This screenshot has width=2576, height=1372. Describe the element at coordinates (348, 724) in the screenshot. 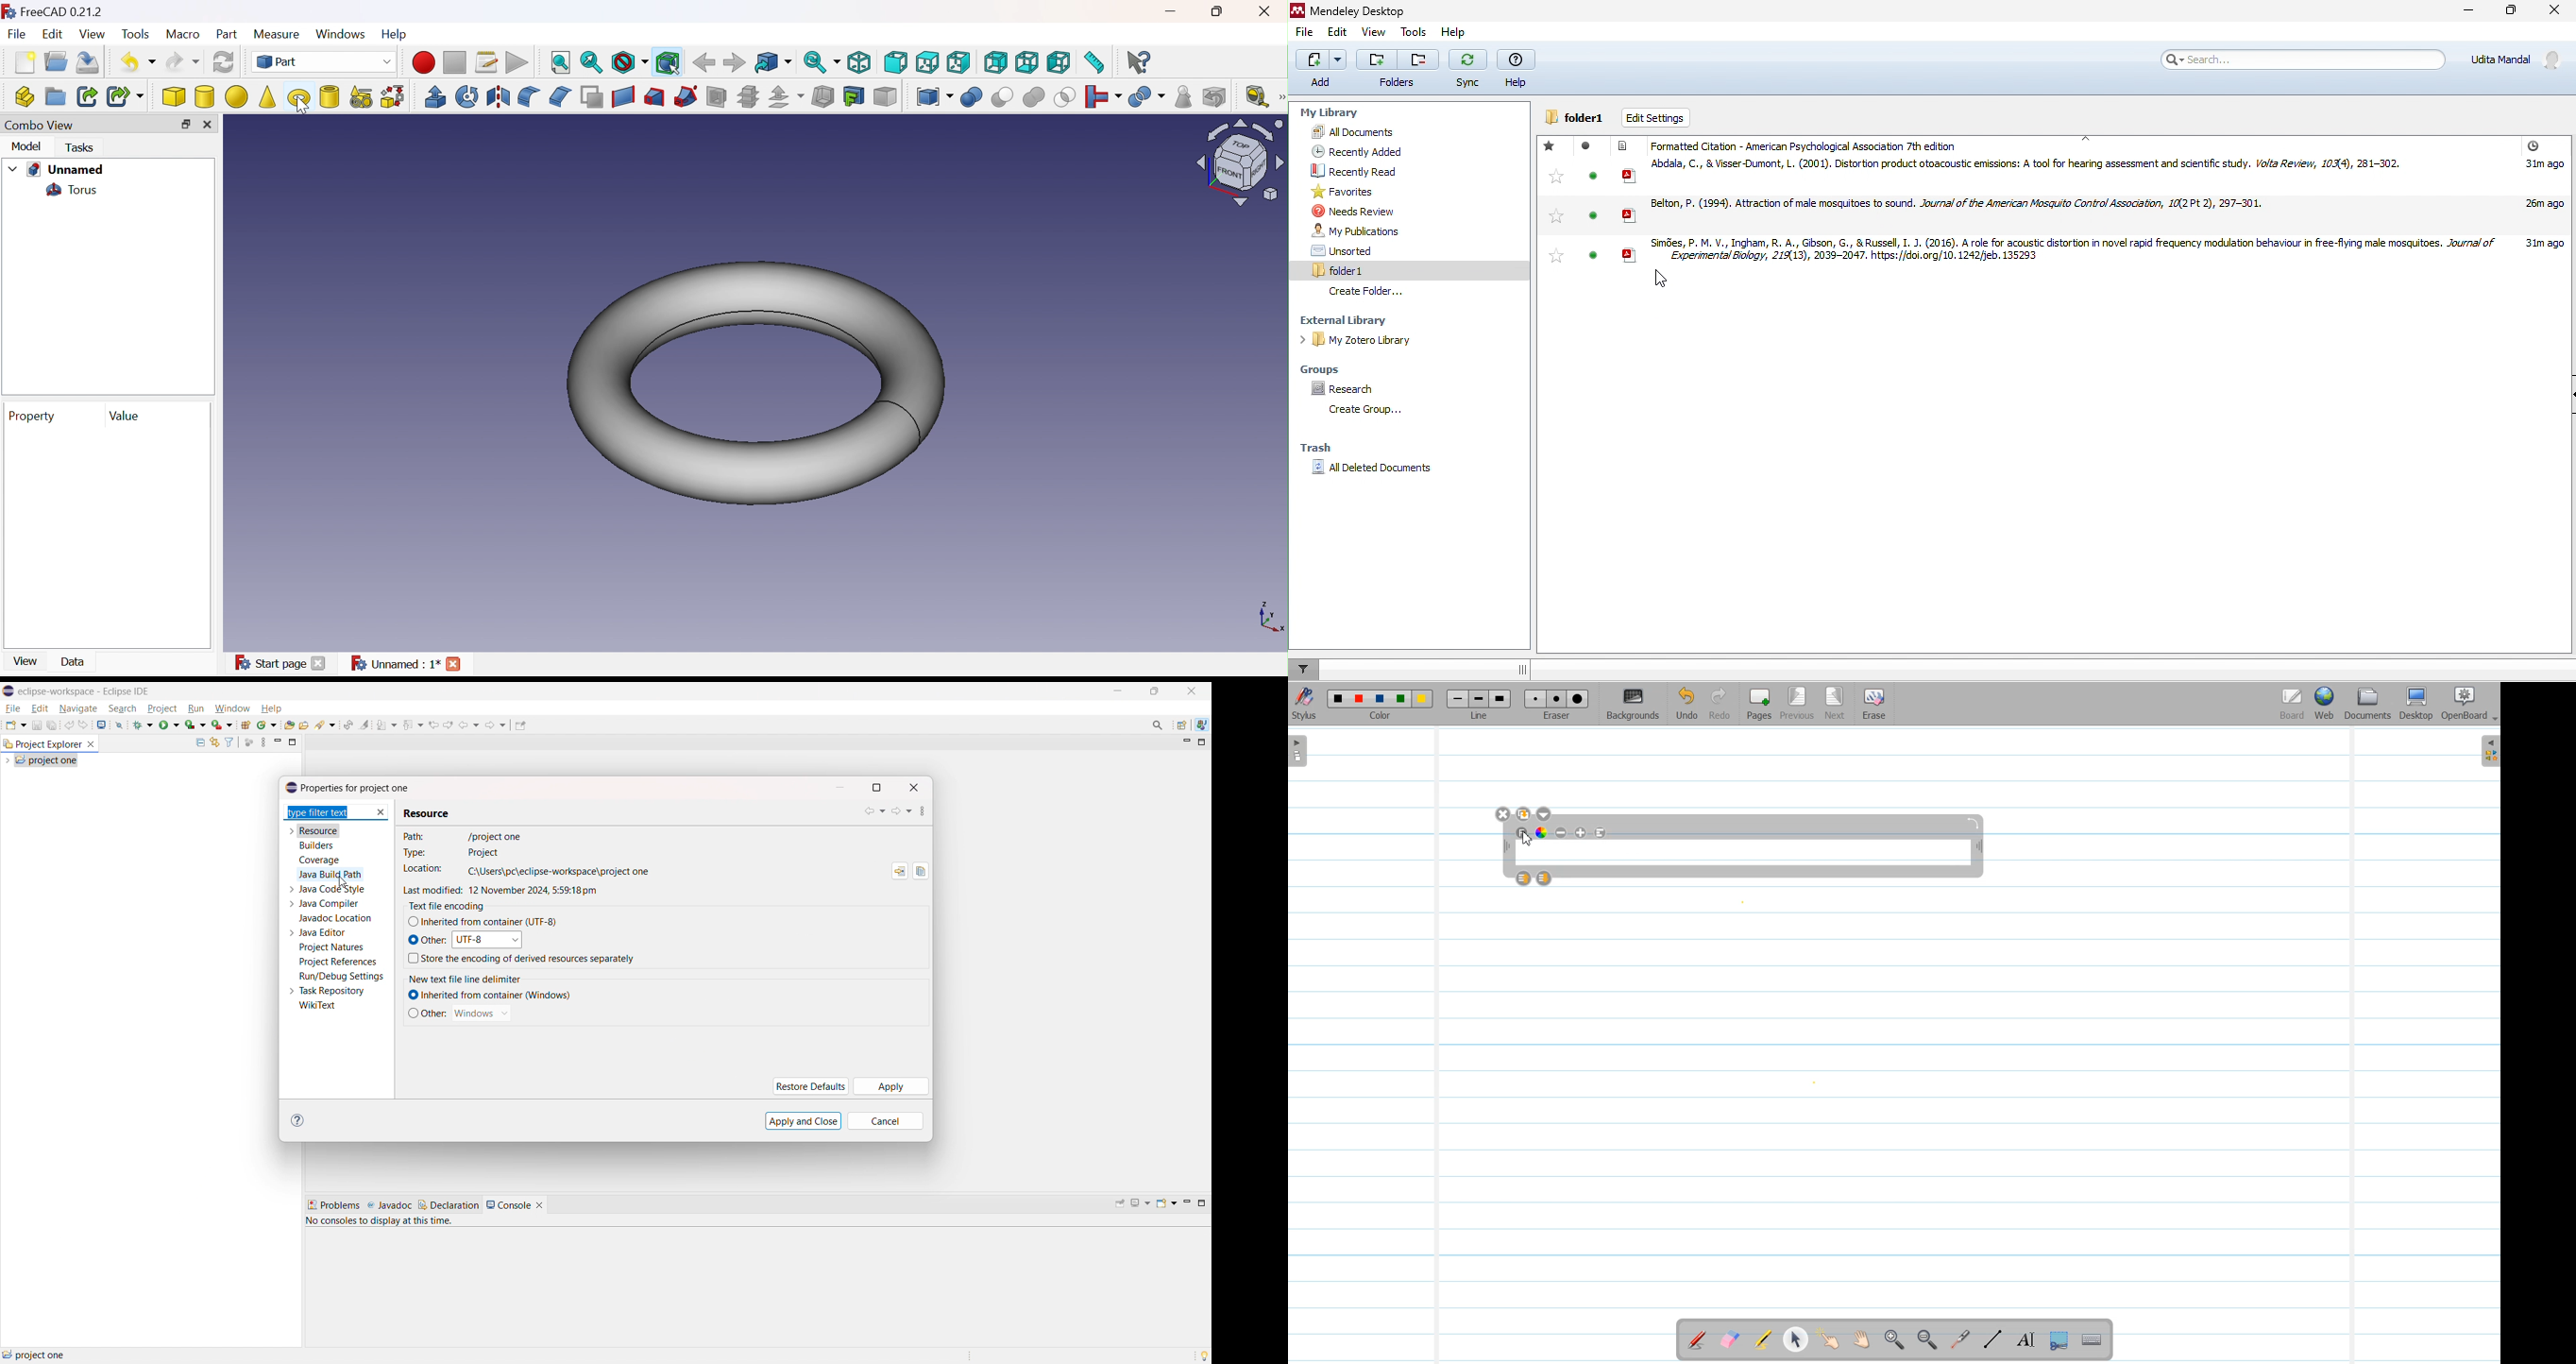

I see `toggle ant editor auto reconcile` at that location.